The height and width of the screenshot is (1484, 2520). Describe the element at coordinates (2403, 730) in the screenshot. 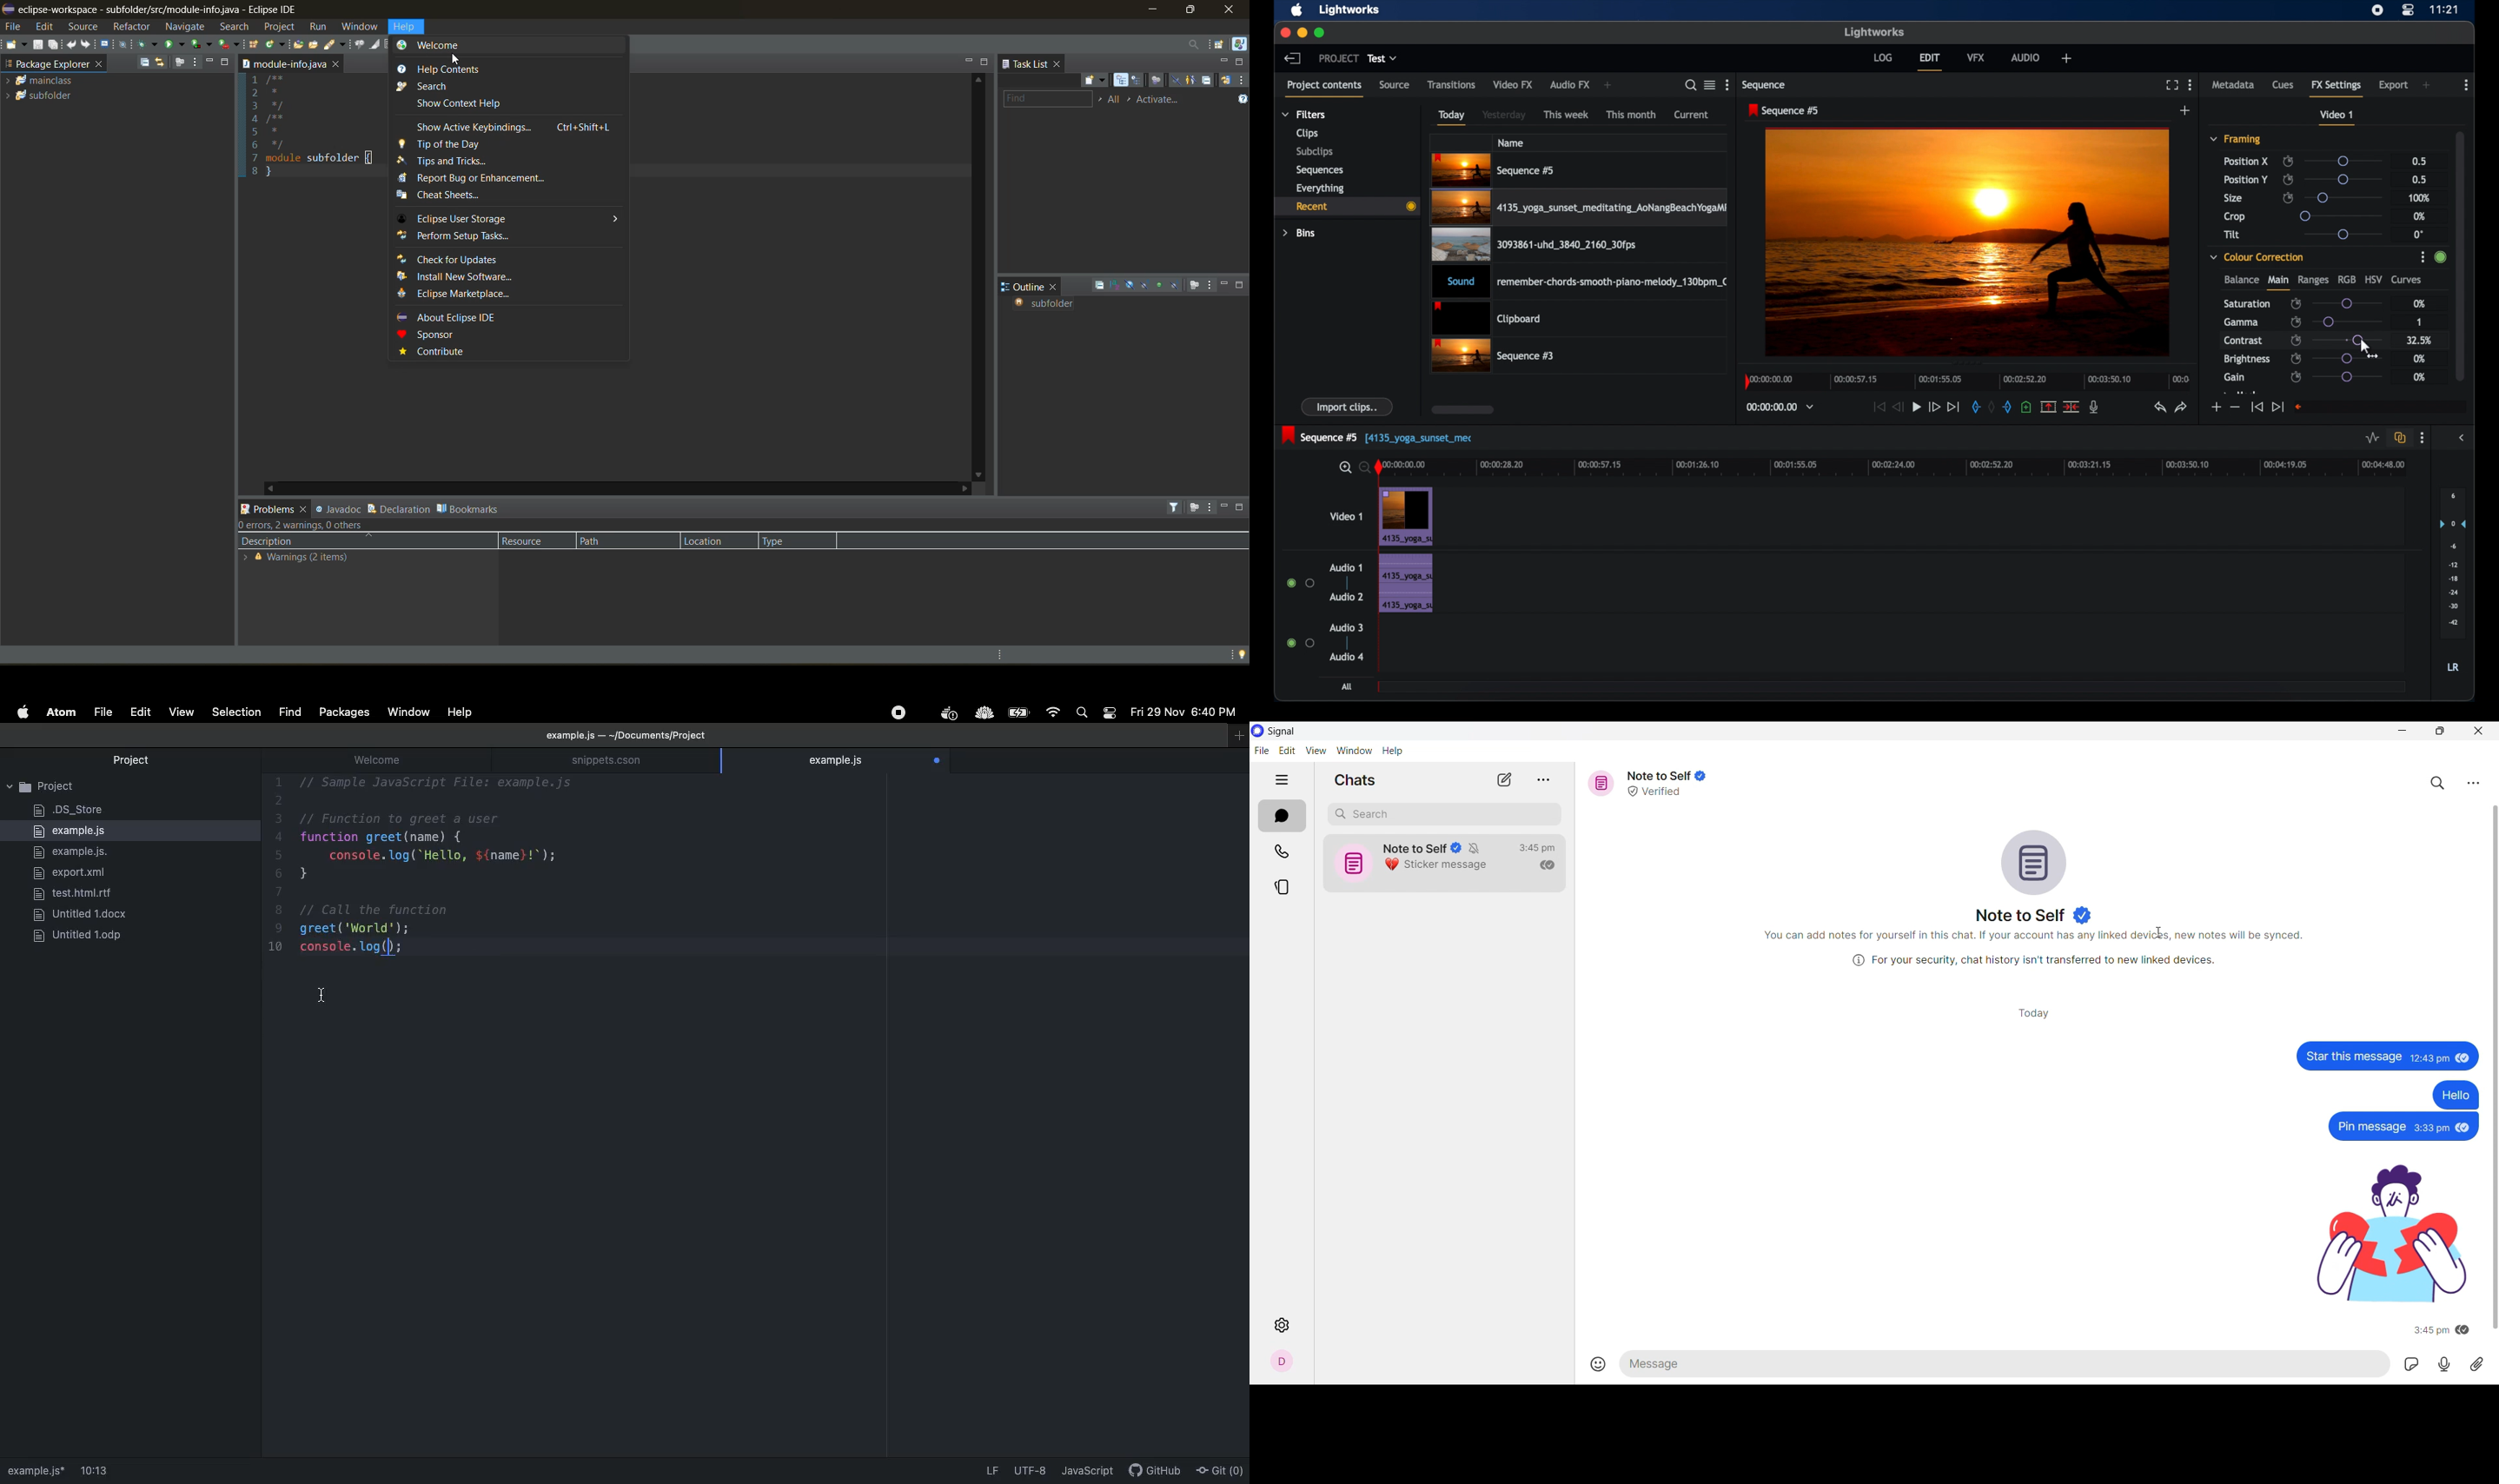

I see `Minimize` at that location.